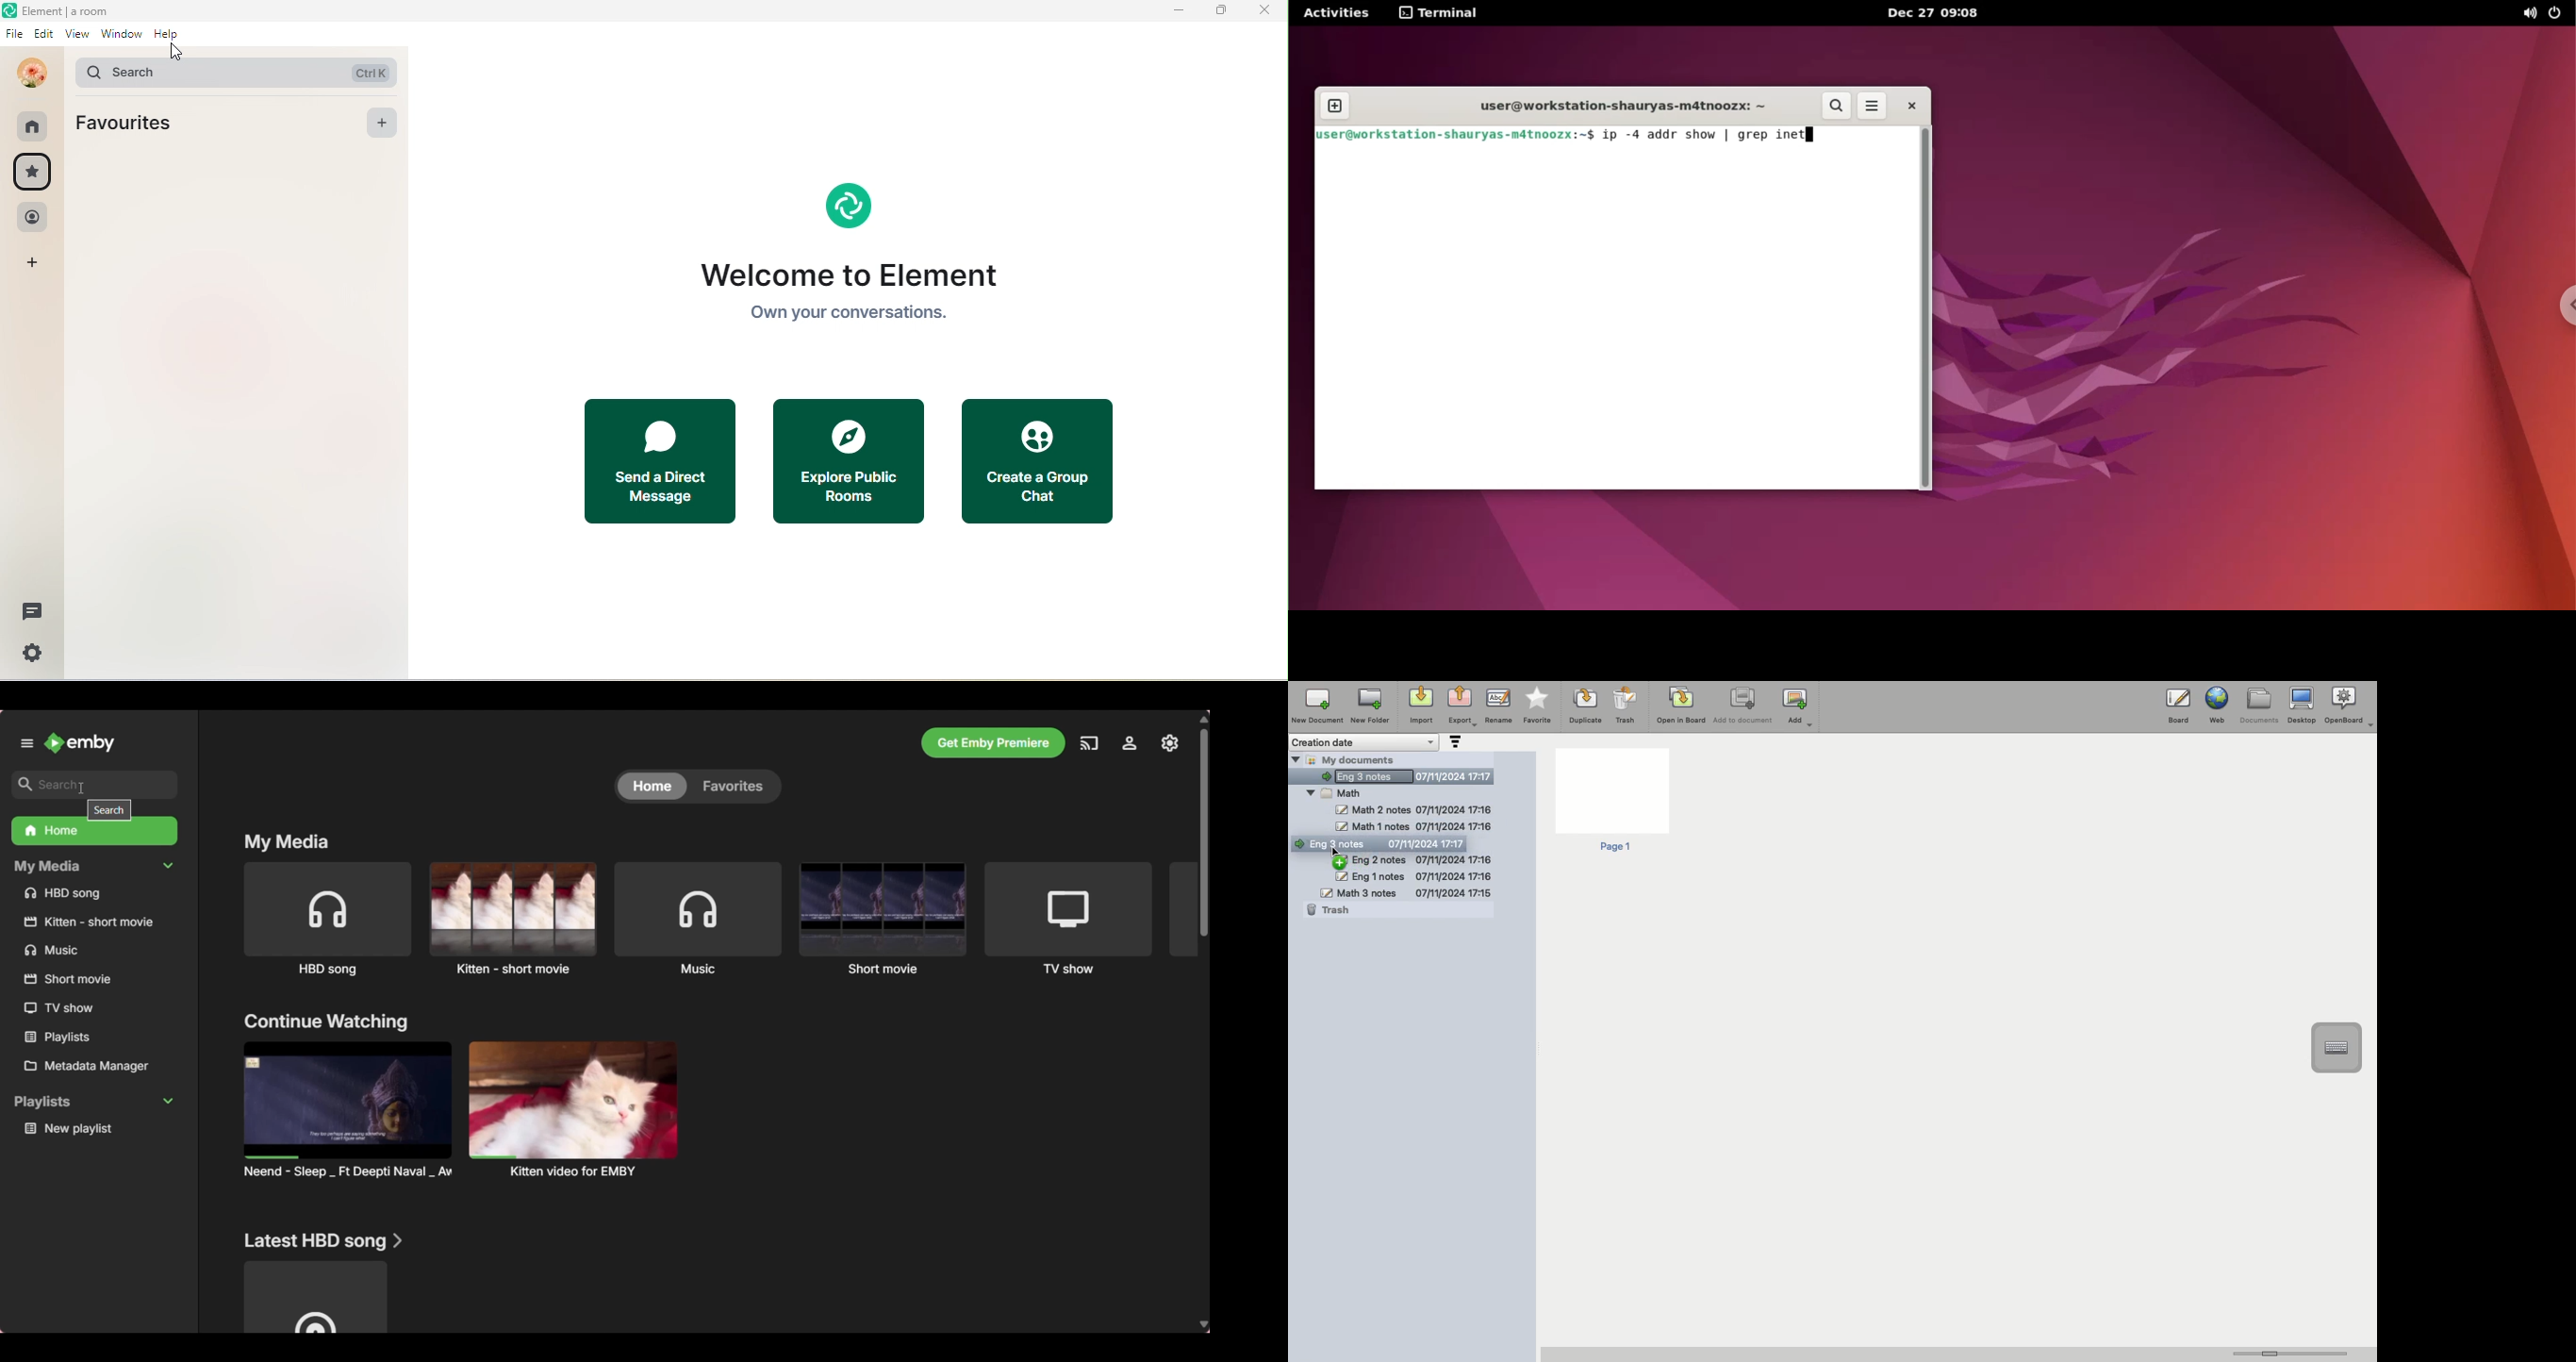  I want to click on Welcome to Element Own your conversations., so click(846, 262).